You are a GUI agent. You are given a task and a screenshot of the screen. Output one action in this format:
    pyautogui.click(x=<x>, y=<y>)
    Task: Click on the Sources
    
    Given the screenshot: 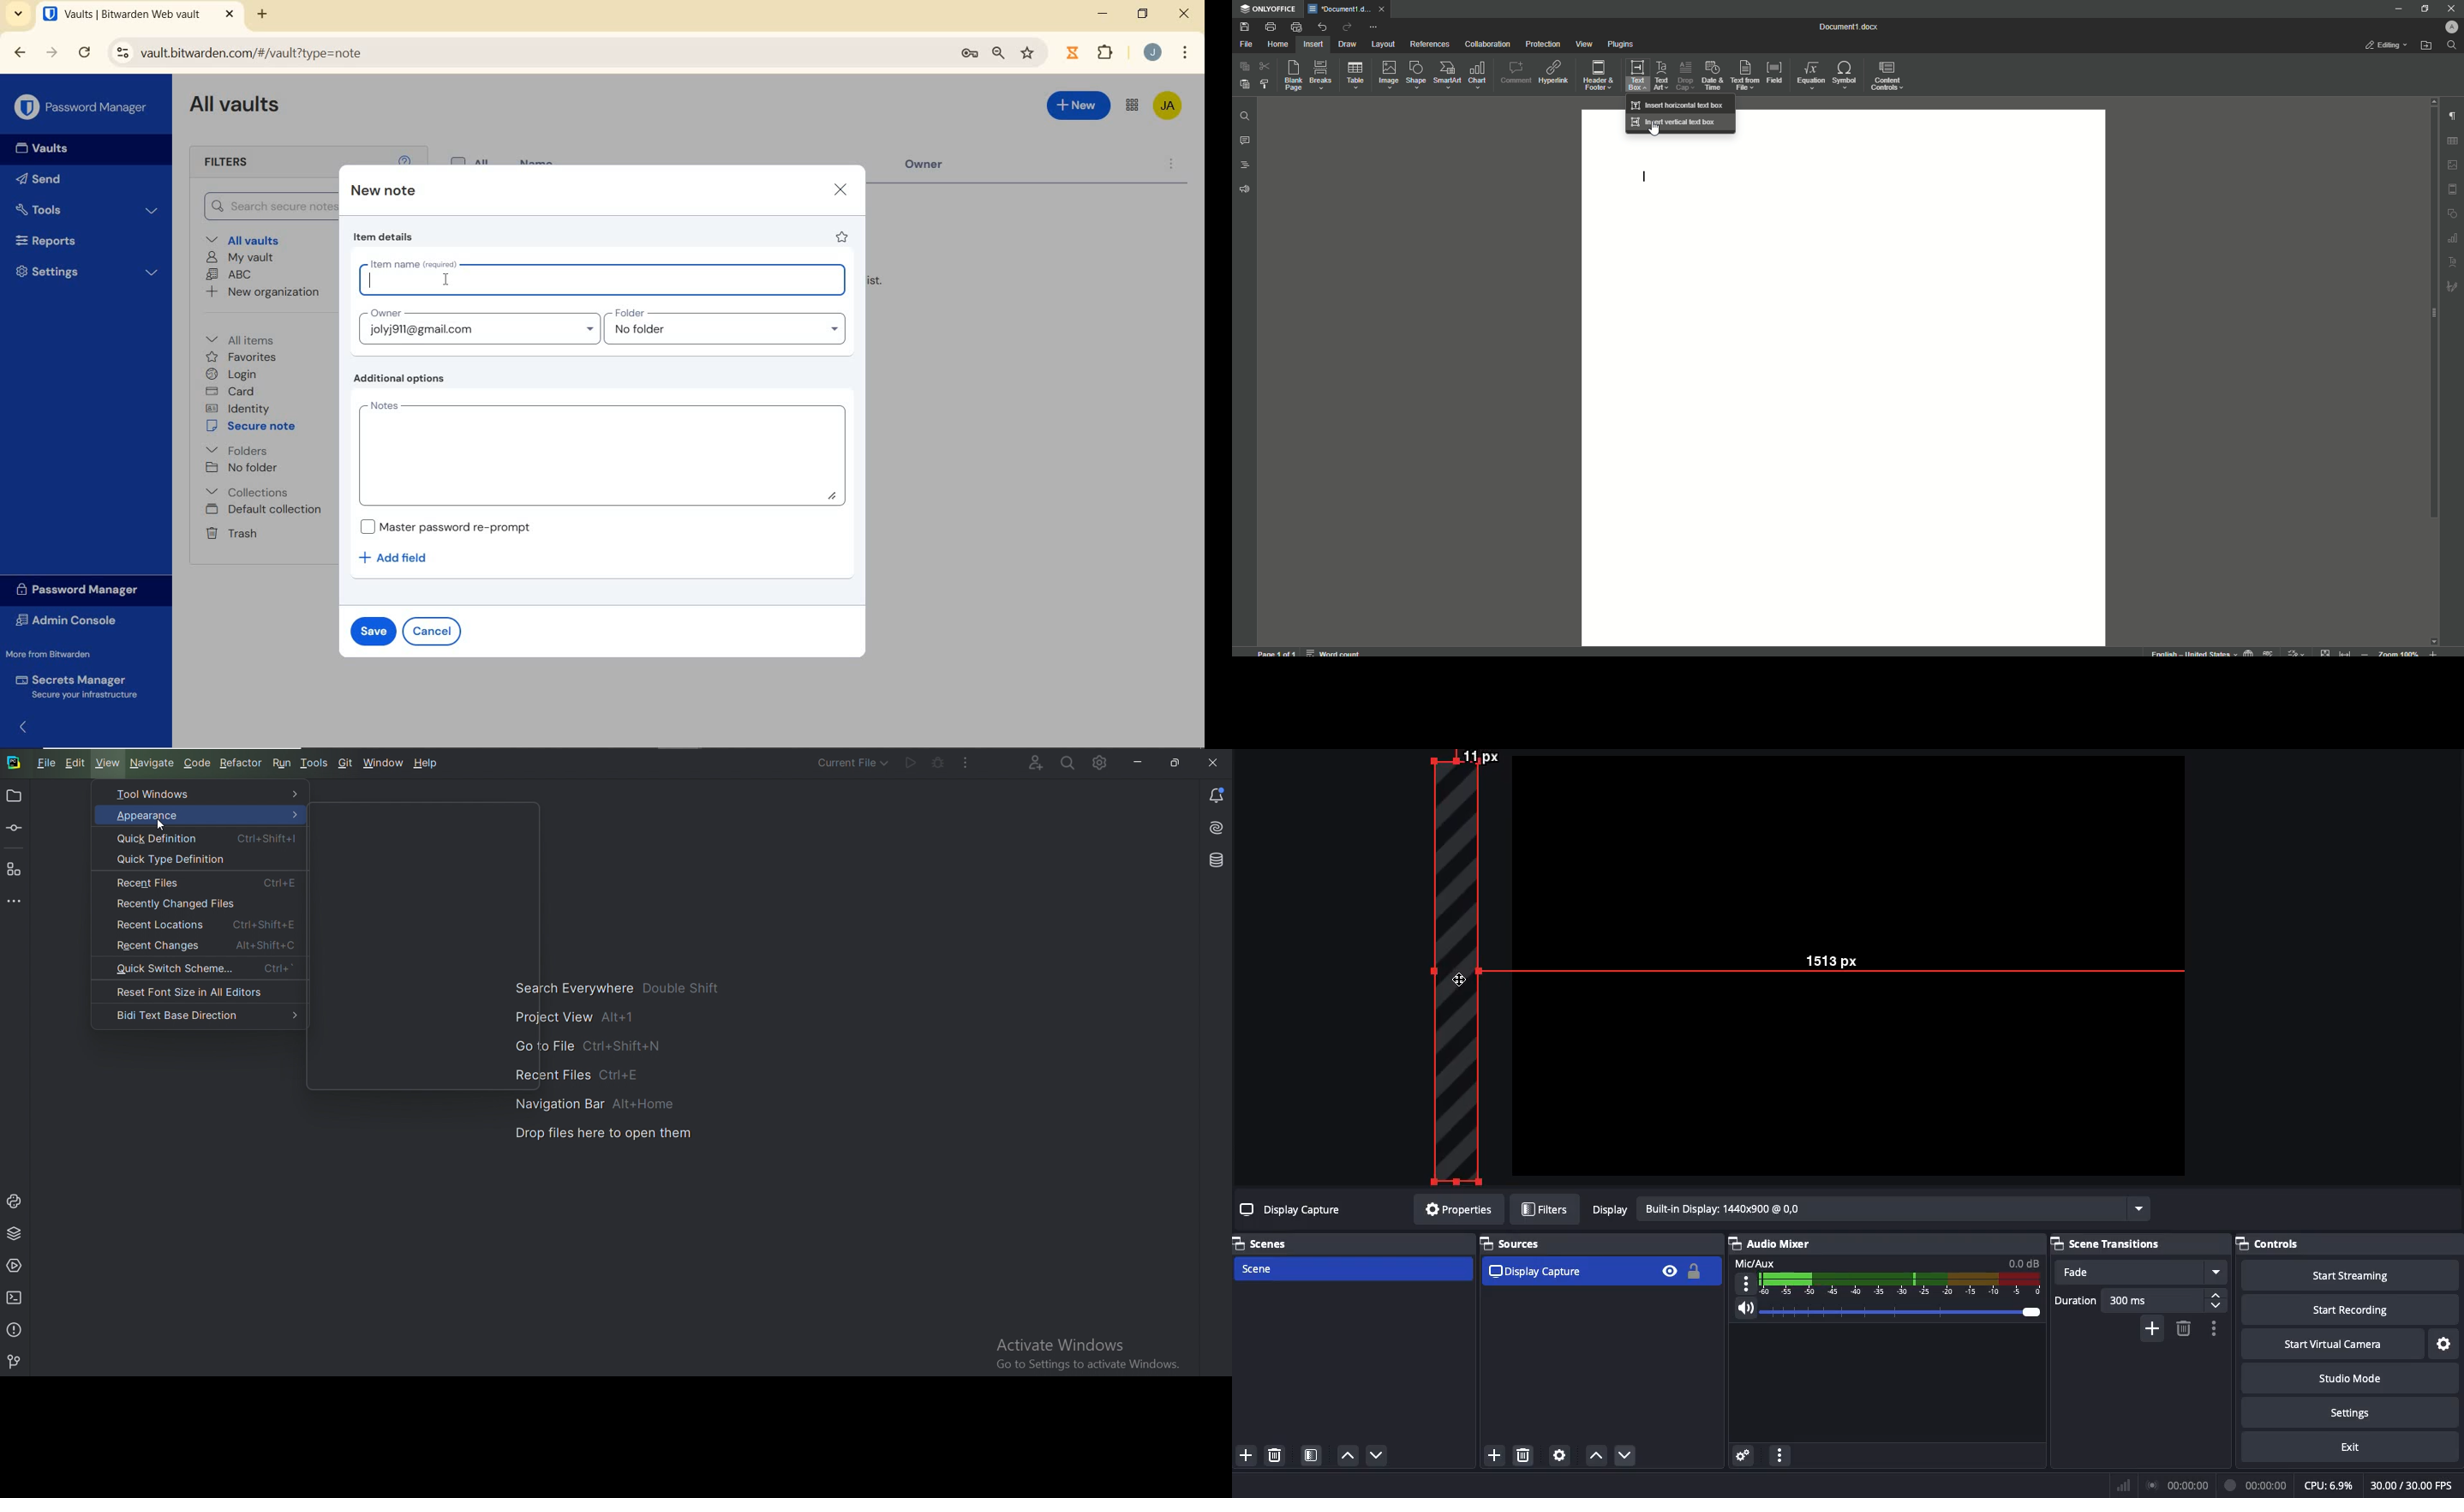 What is the action you would take?
    pyautogui.click(x=1516, y=1243)
    